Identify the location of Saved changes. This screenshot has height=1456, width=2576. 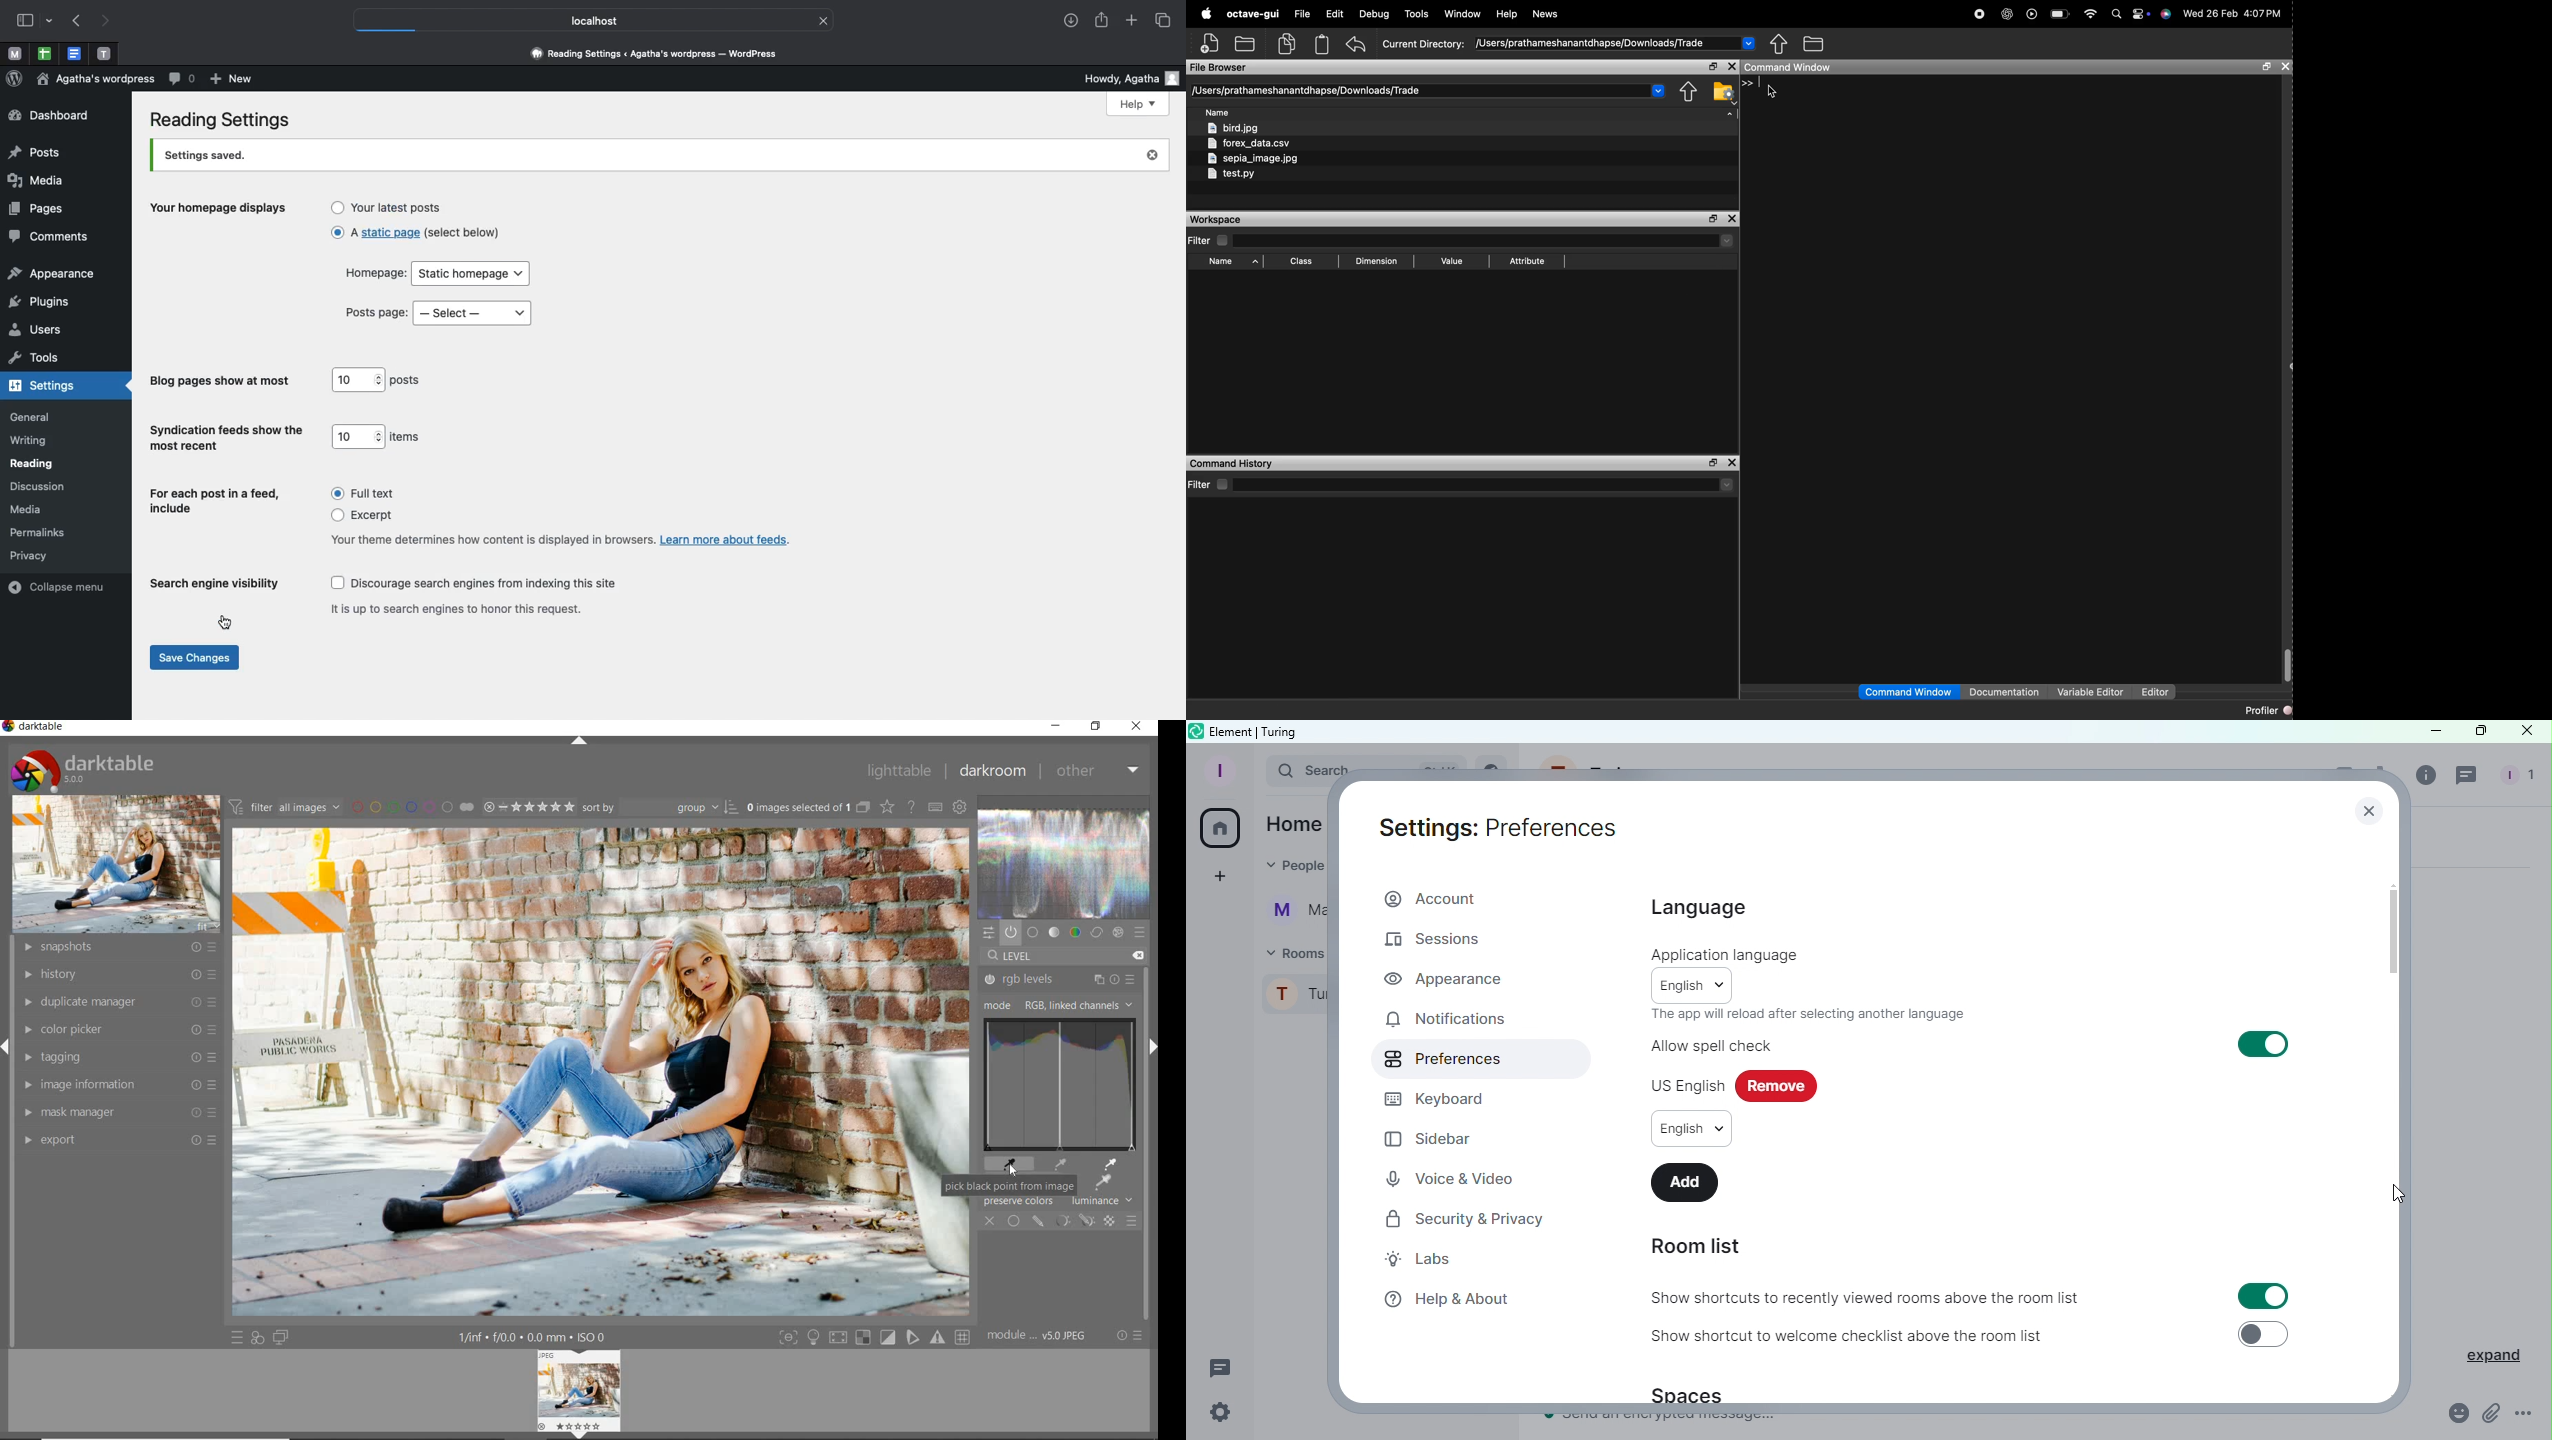
(195, 657).